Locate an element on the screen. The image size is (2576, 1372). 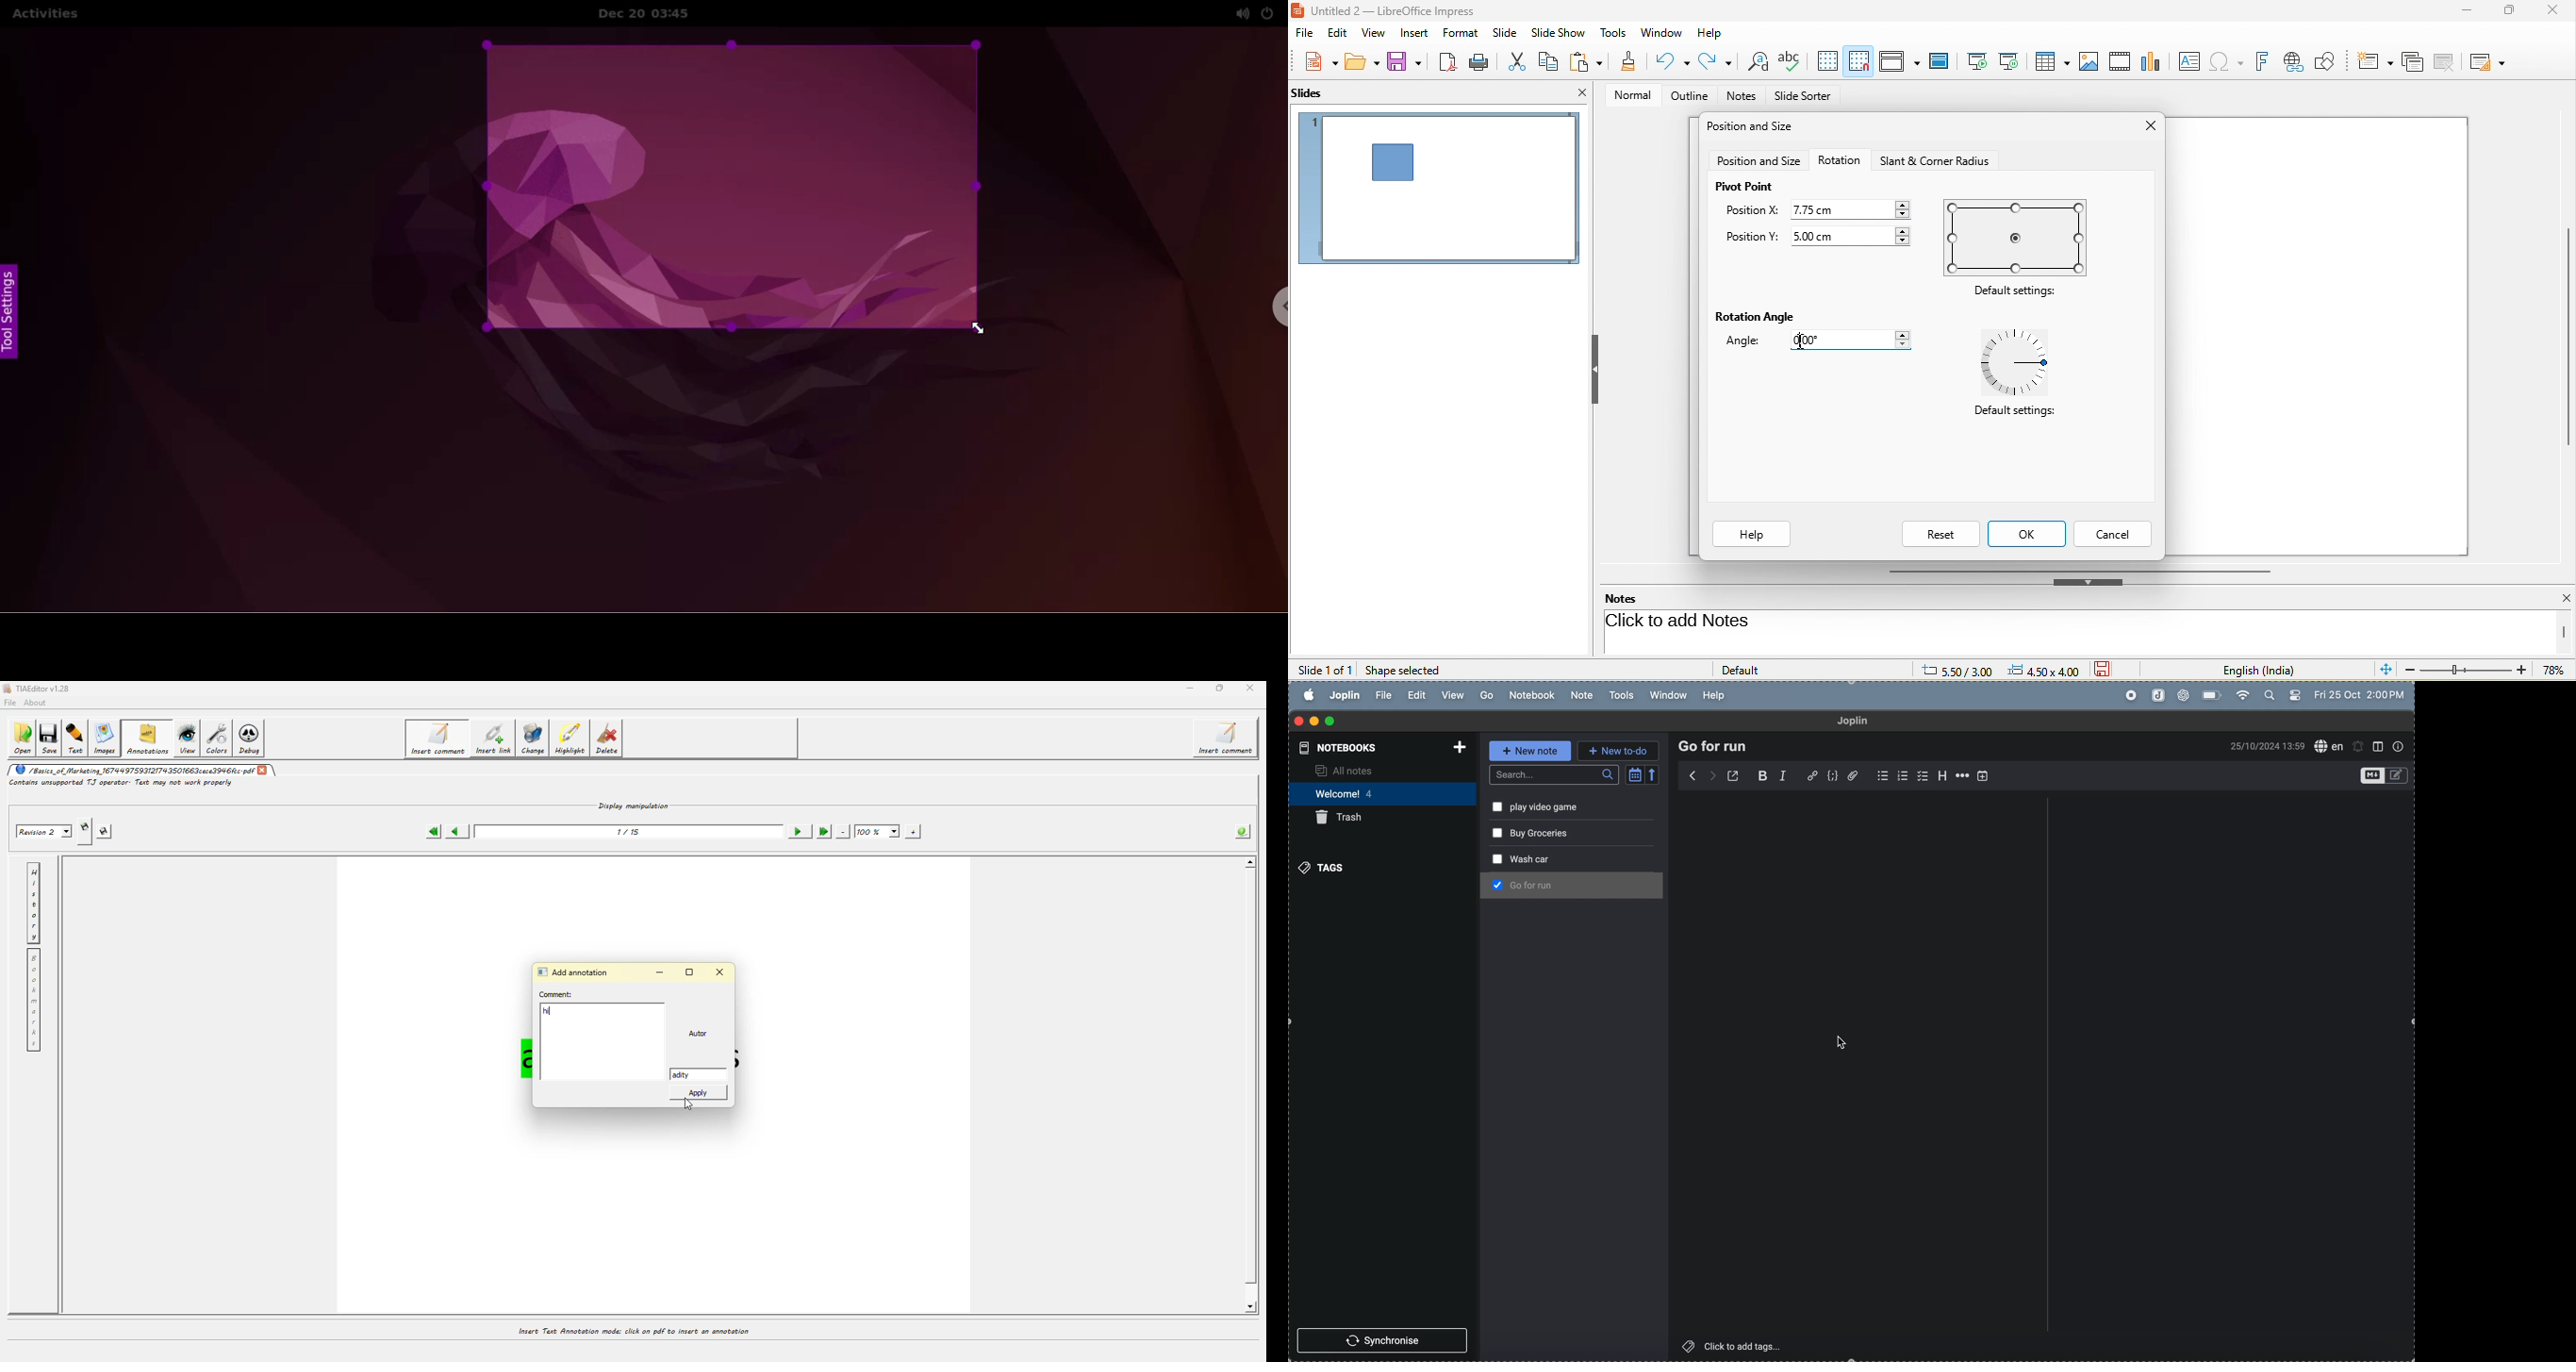
position and size is located at coordinates (1759, 161).